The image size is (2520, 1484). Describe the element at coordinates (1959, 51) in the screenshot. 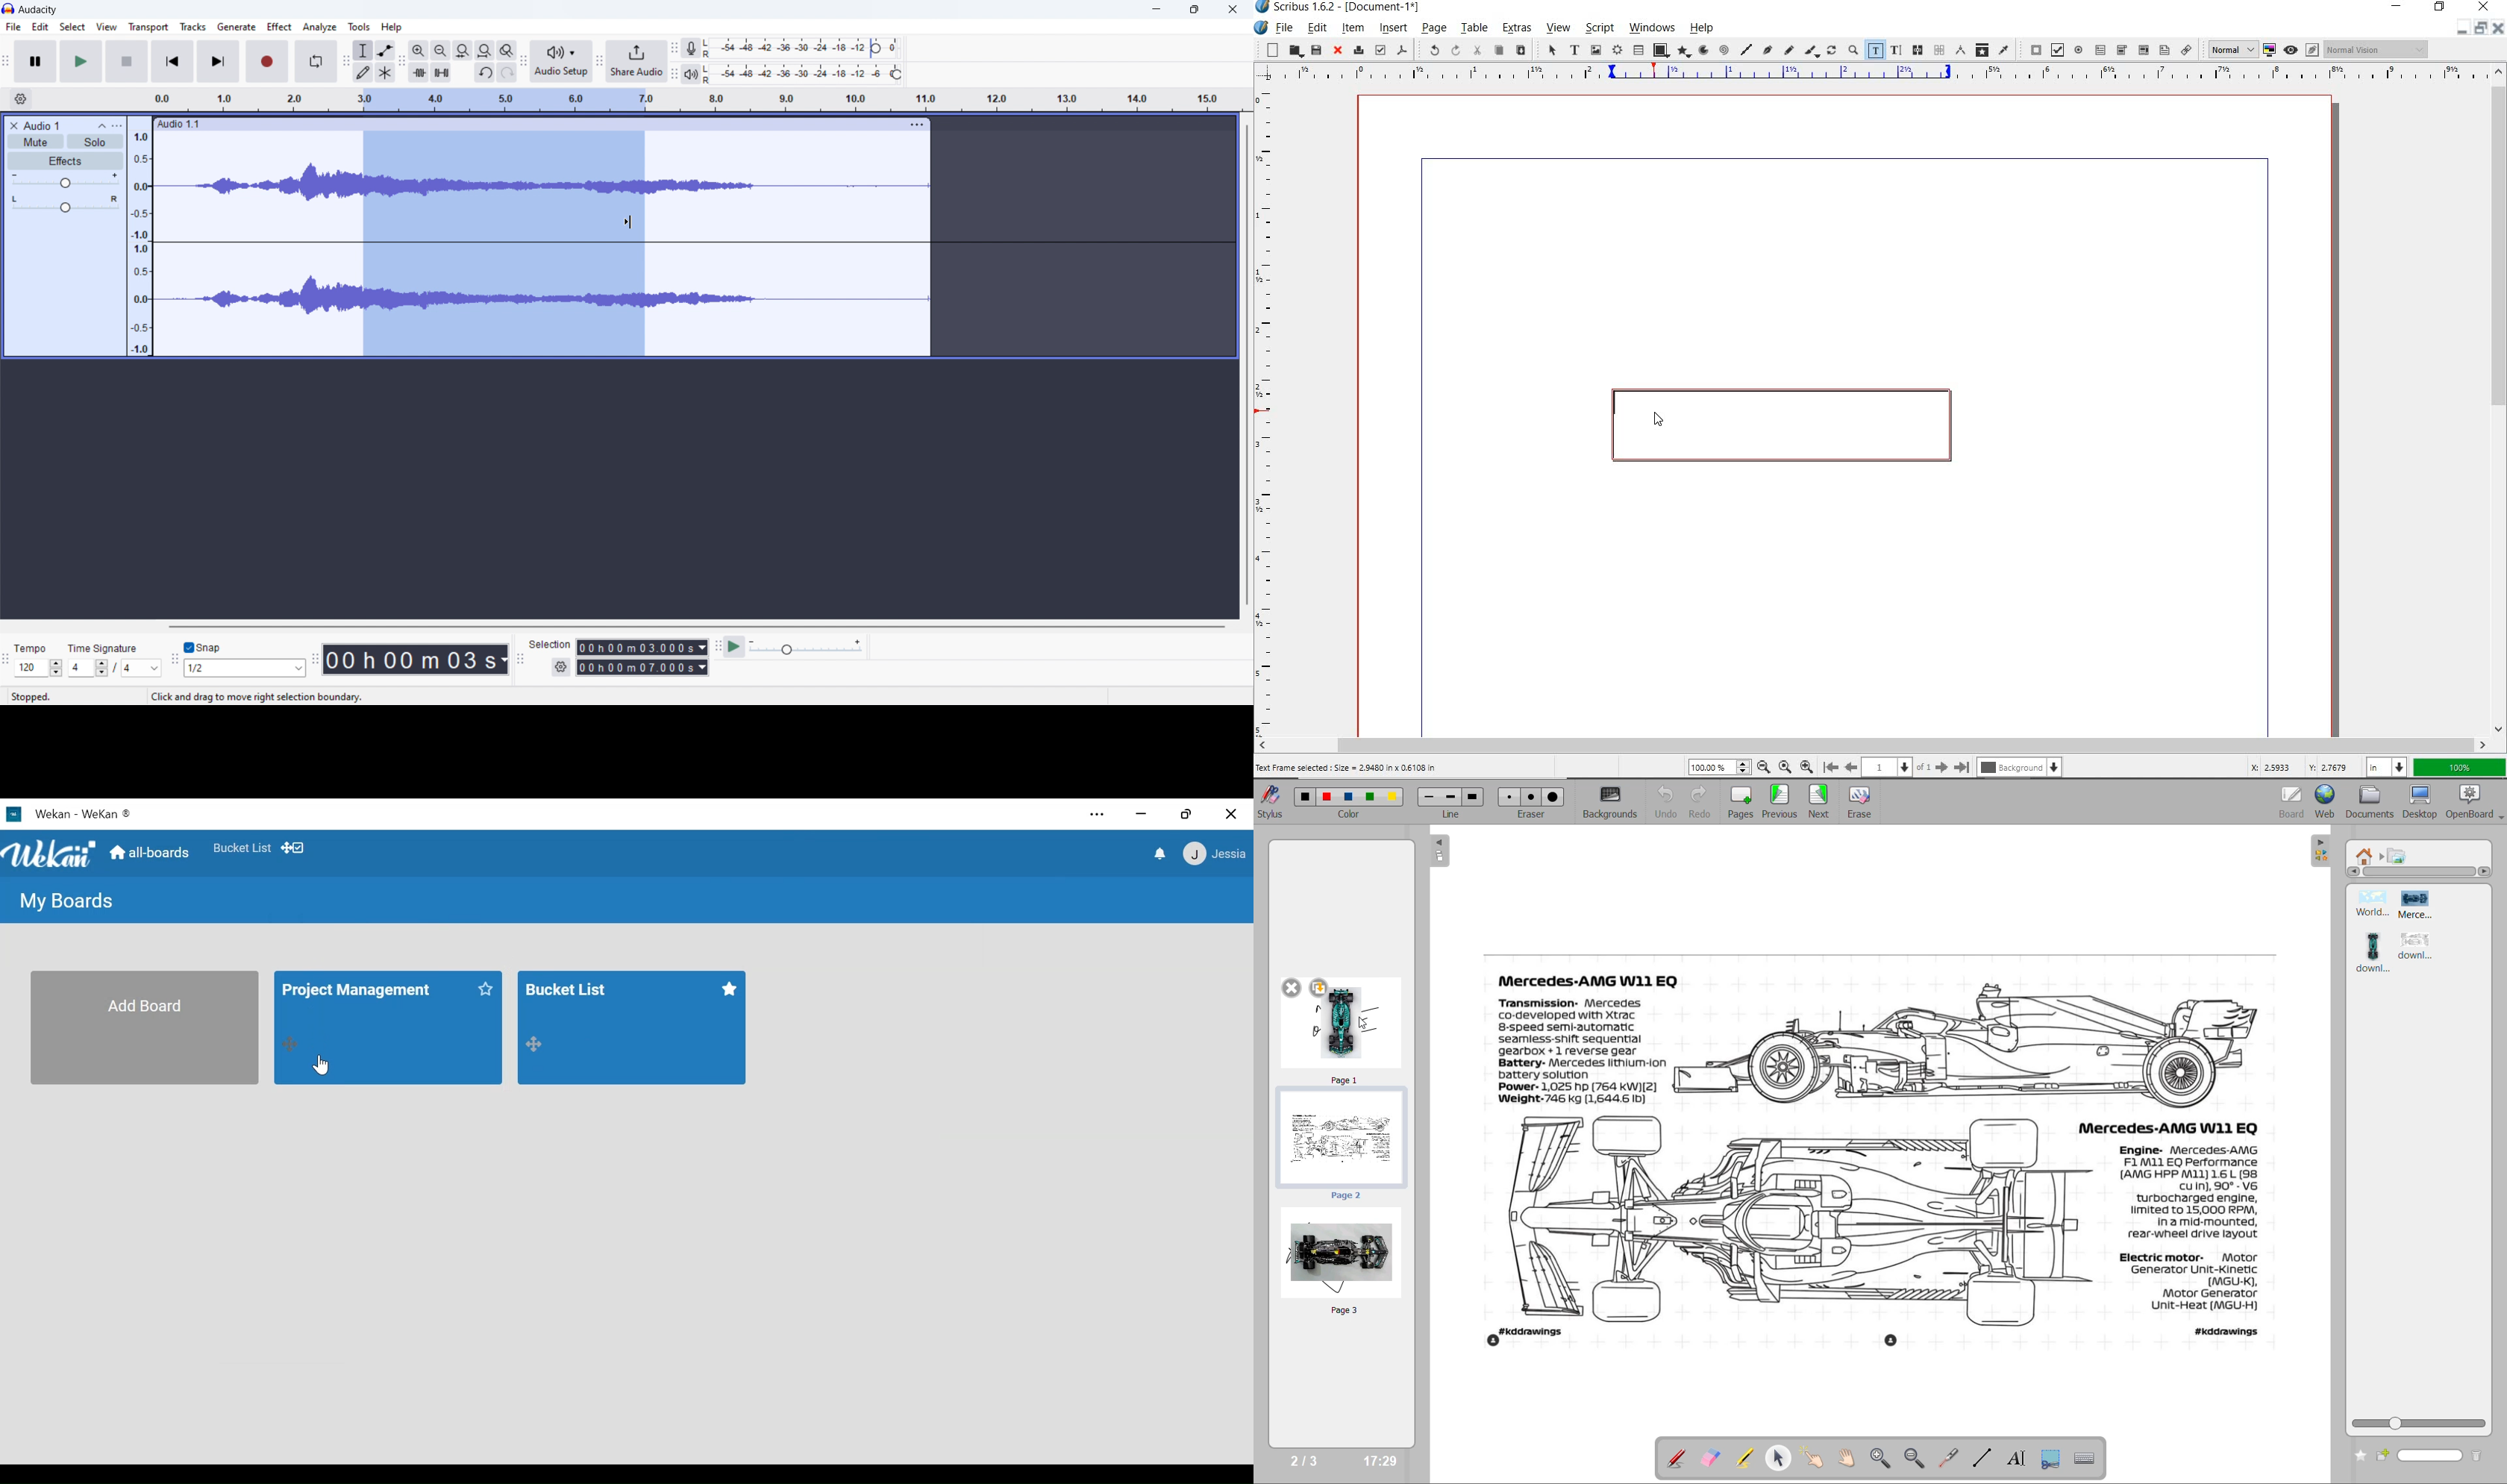

I see `measurements` at that location.